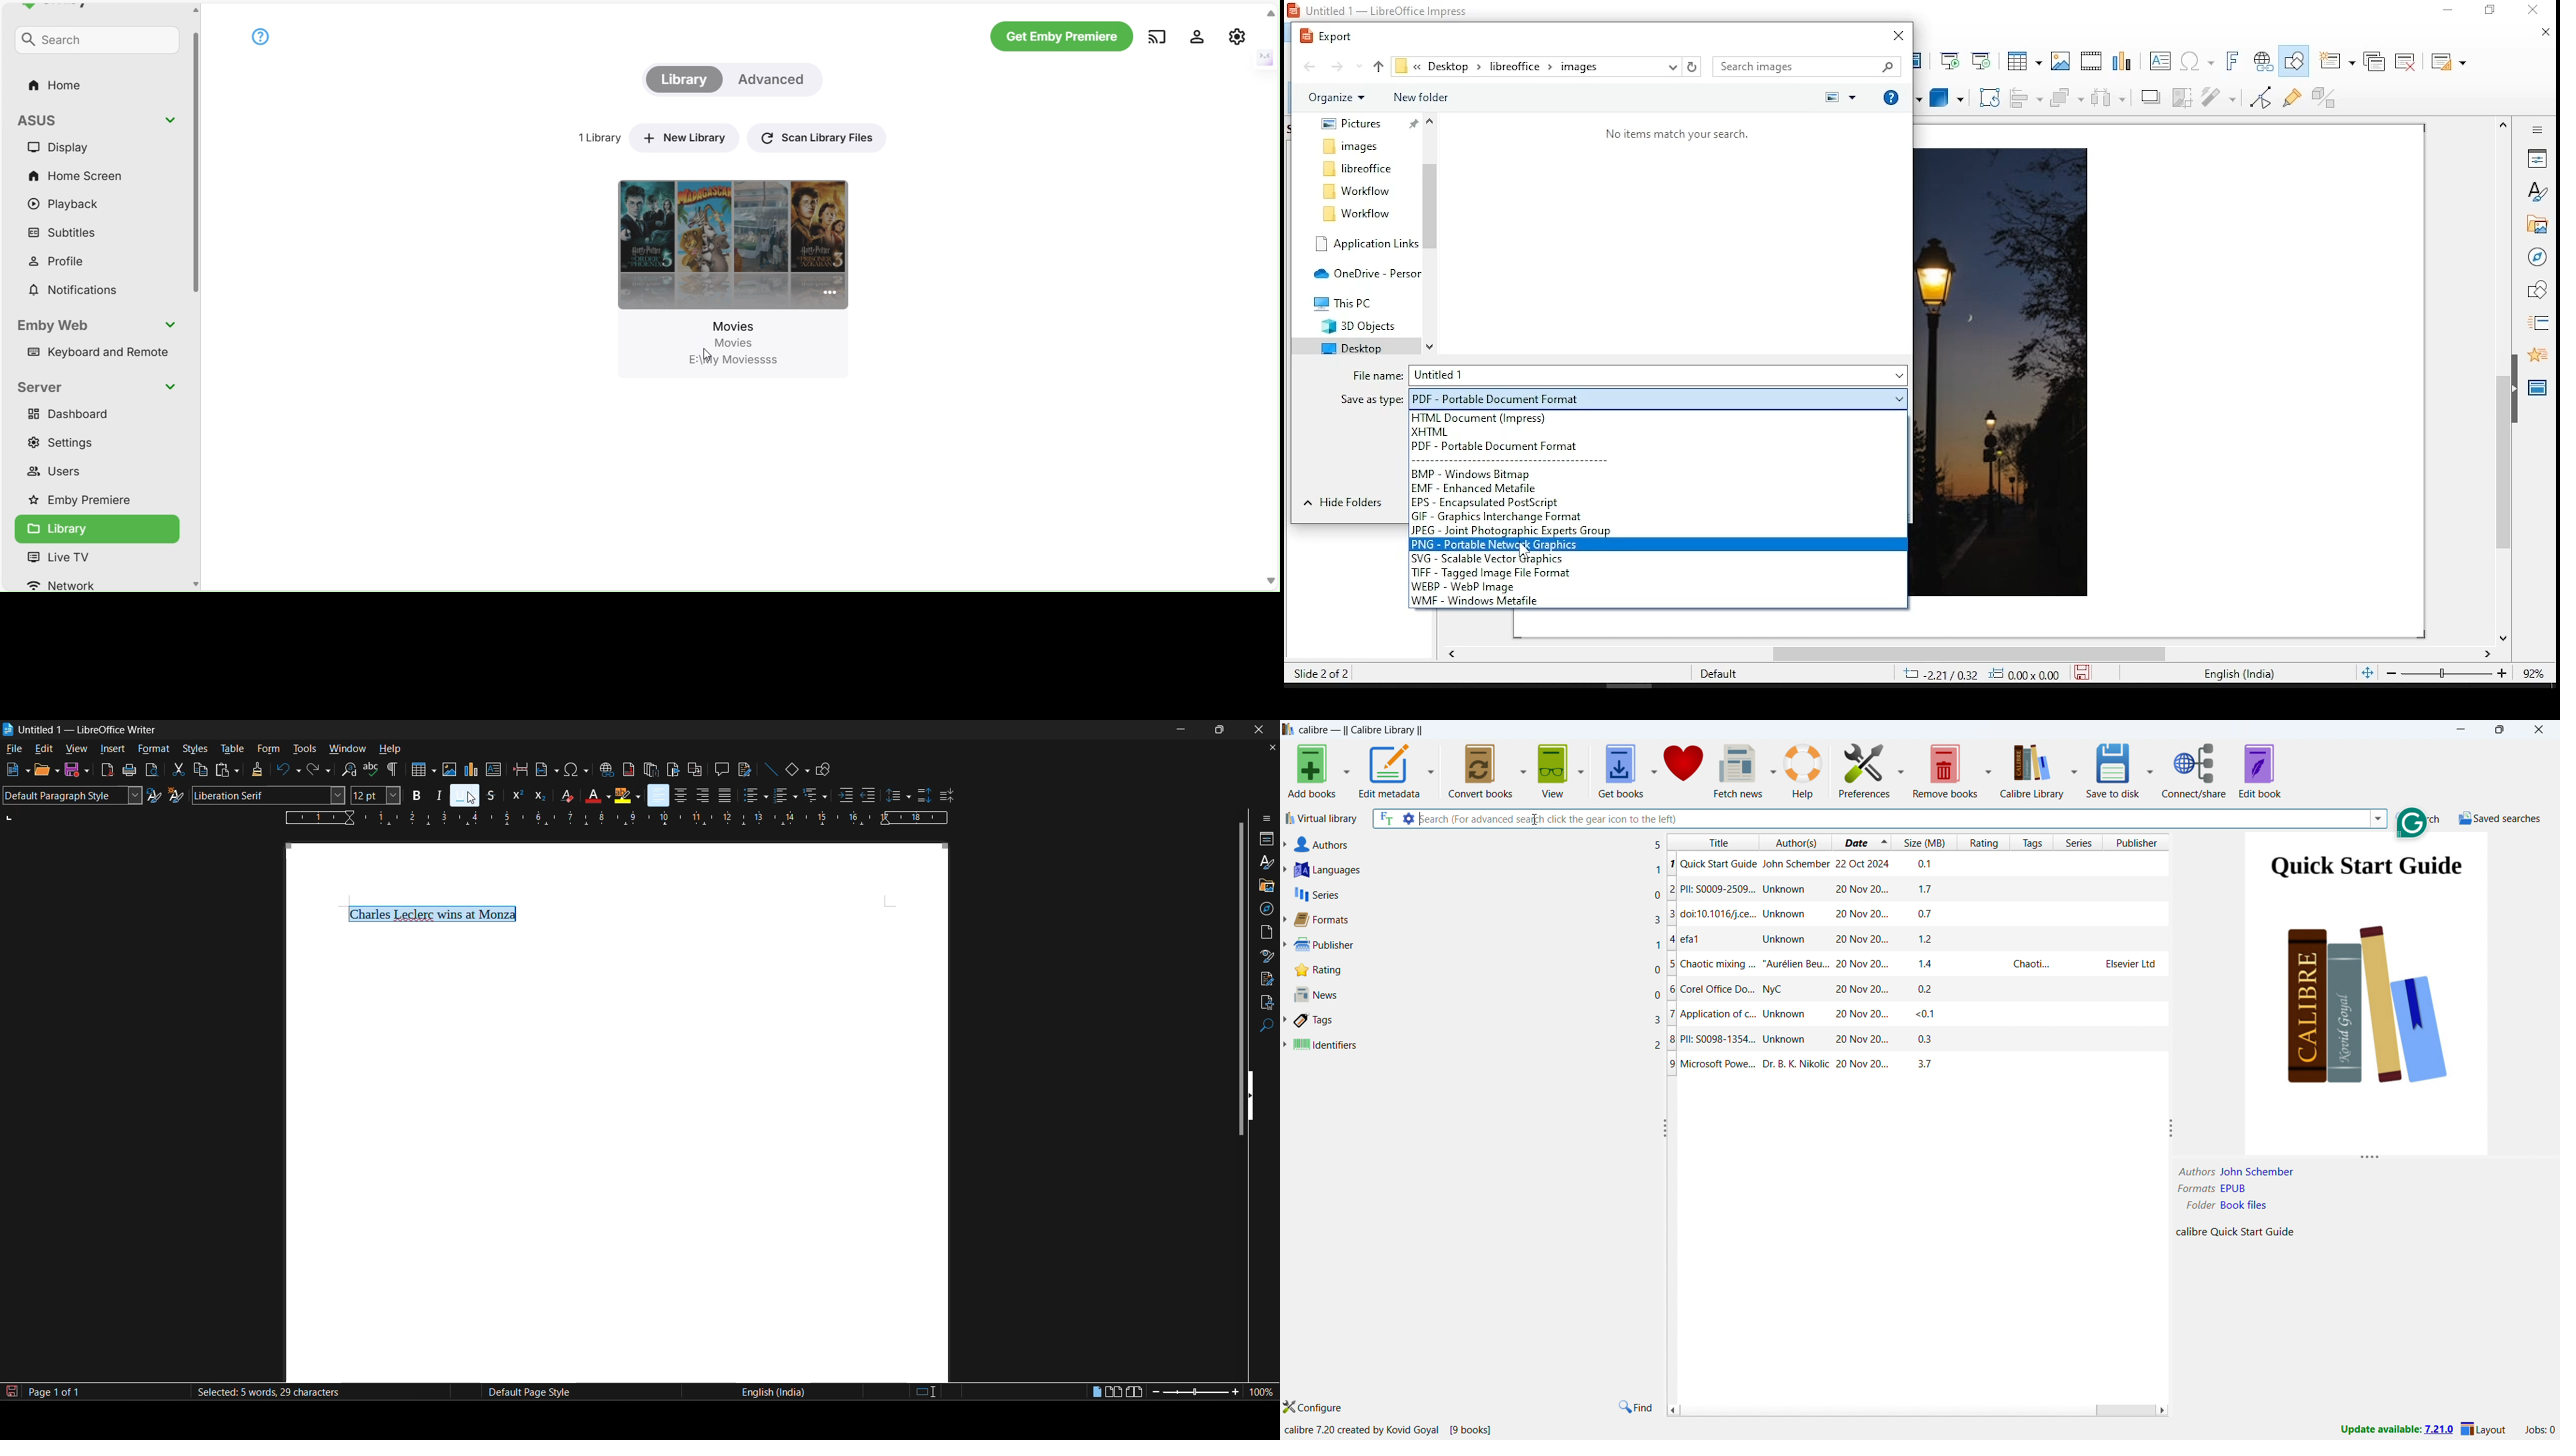 This screenshot has width=2576, height=1456. I want to click on virtual library, so click(1321, 819).